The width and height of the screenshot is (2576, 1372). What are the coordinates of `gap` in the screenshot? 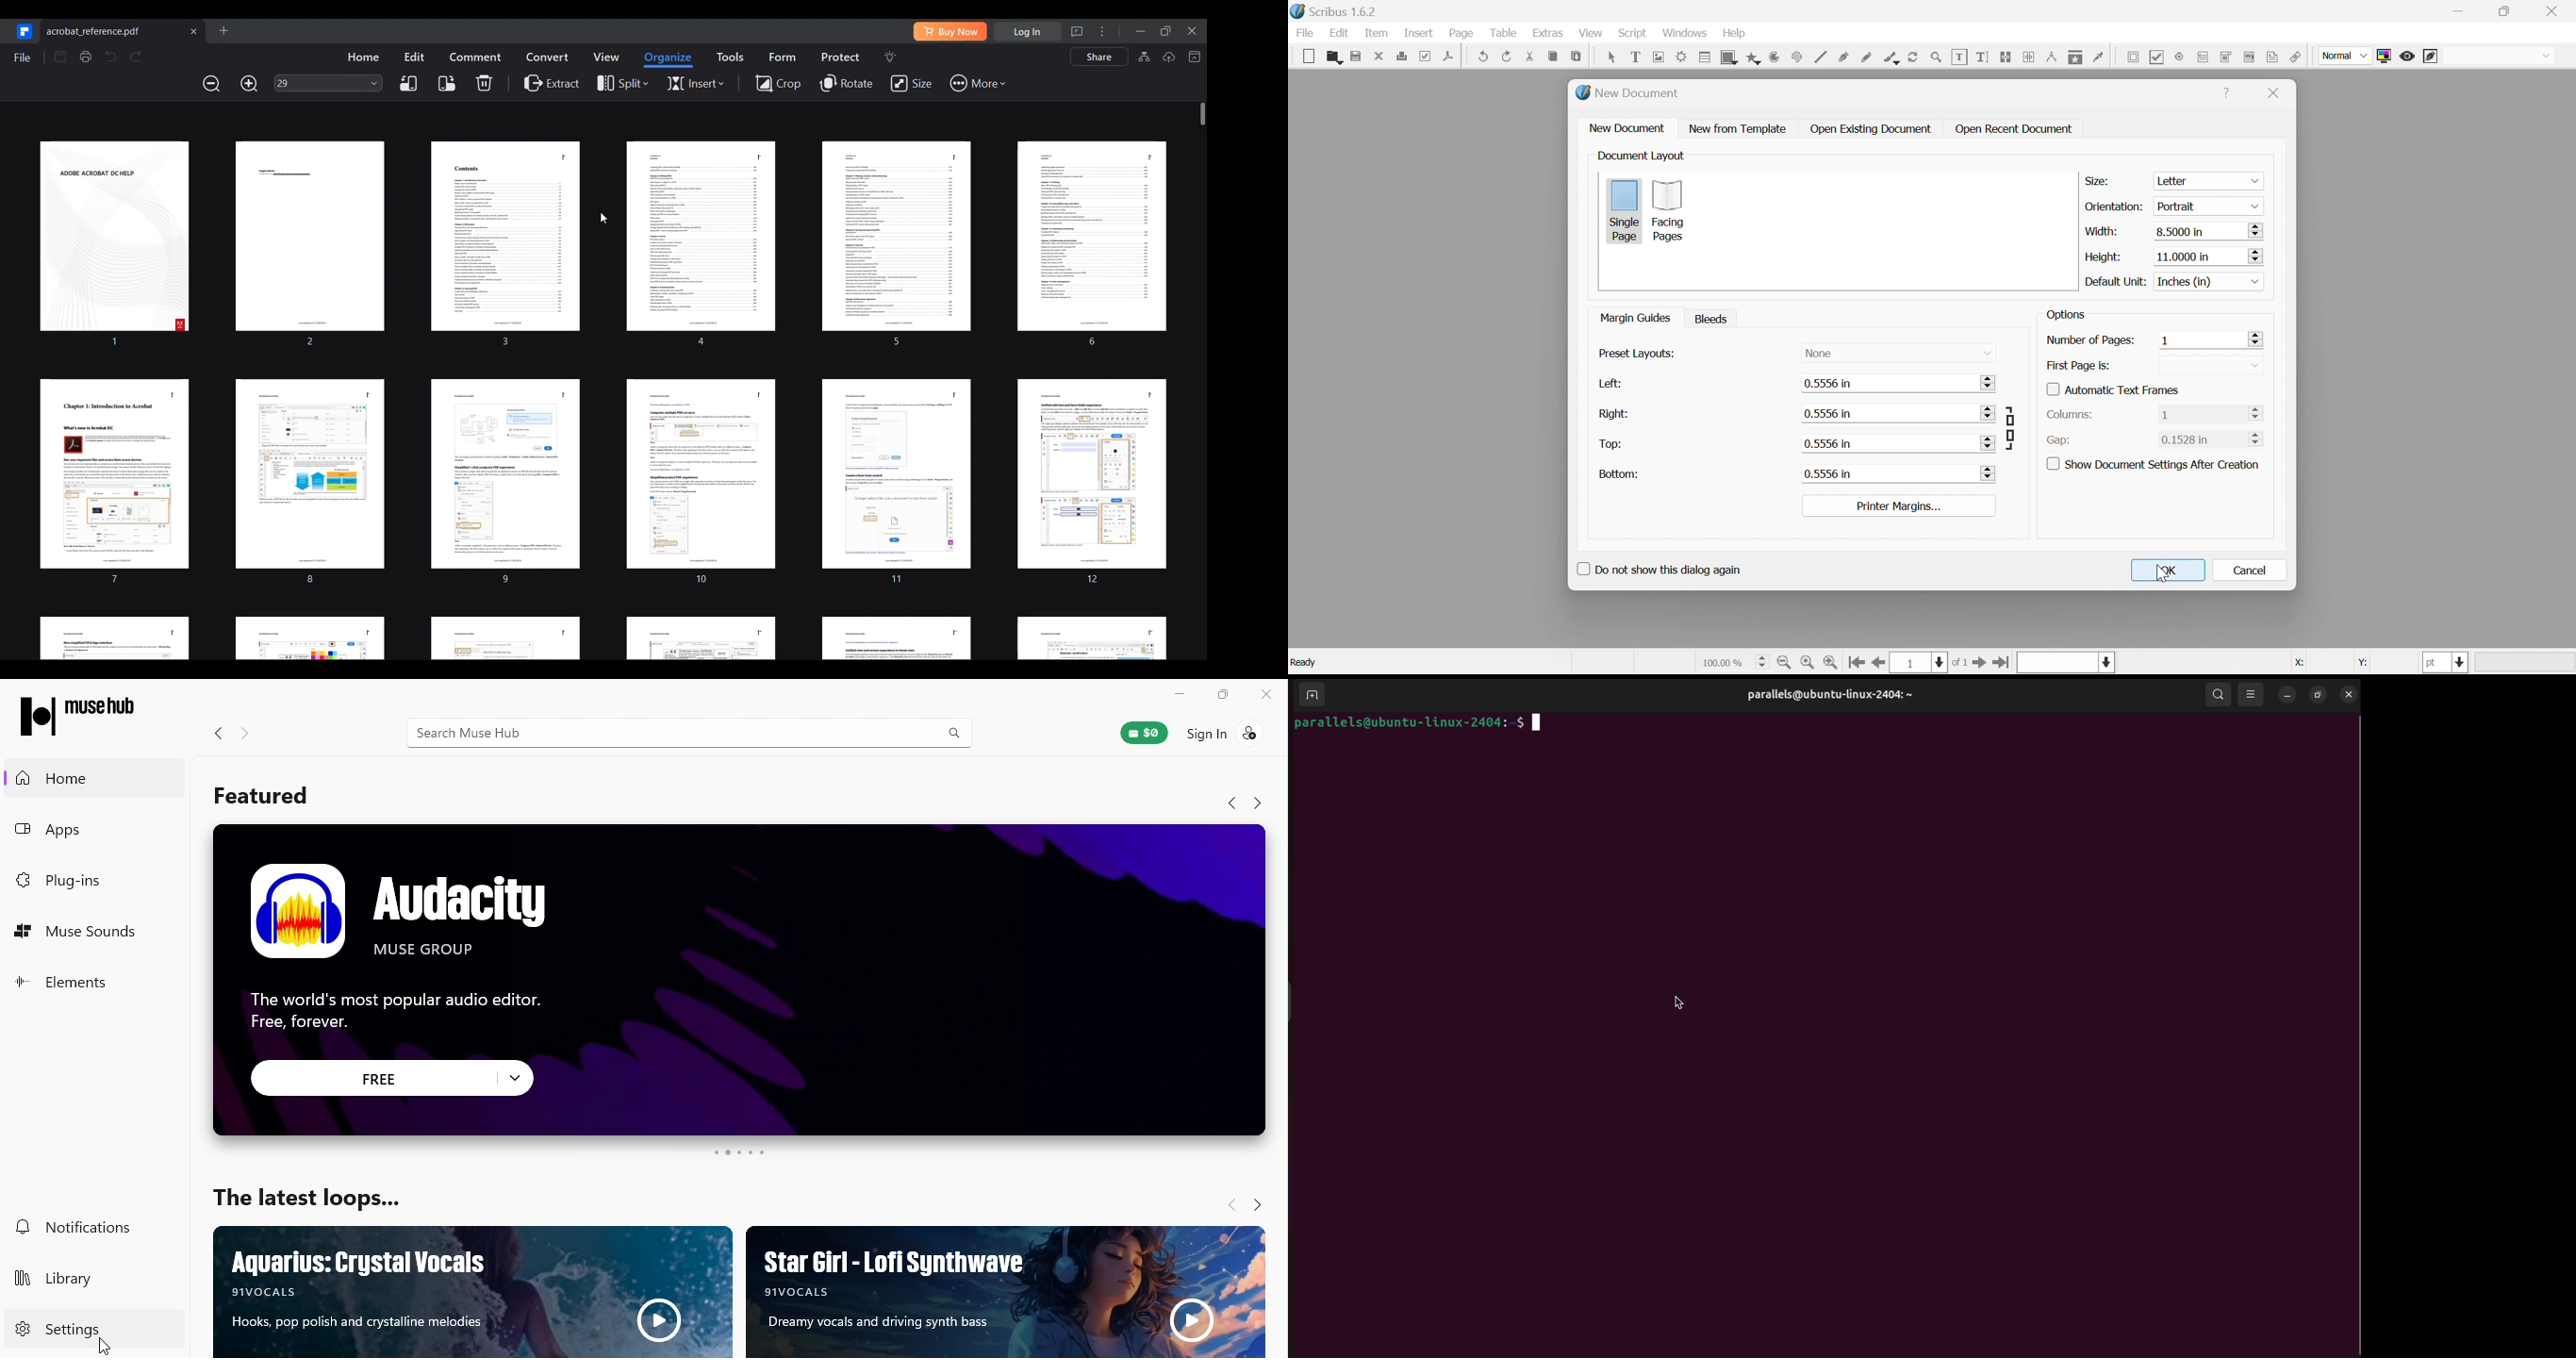 It's located at (2056, 441).